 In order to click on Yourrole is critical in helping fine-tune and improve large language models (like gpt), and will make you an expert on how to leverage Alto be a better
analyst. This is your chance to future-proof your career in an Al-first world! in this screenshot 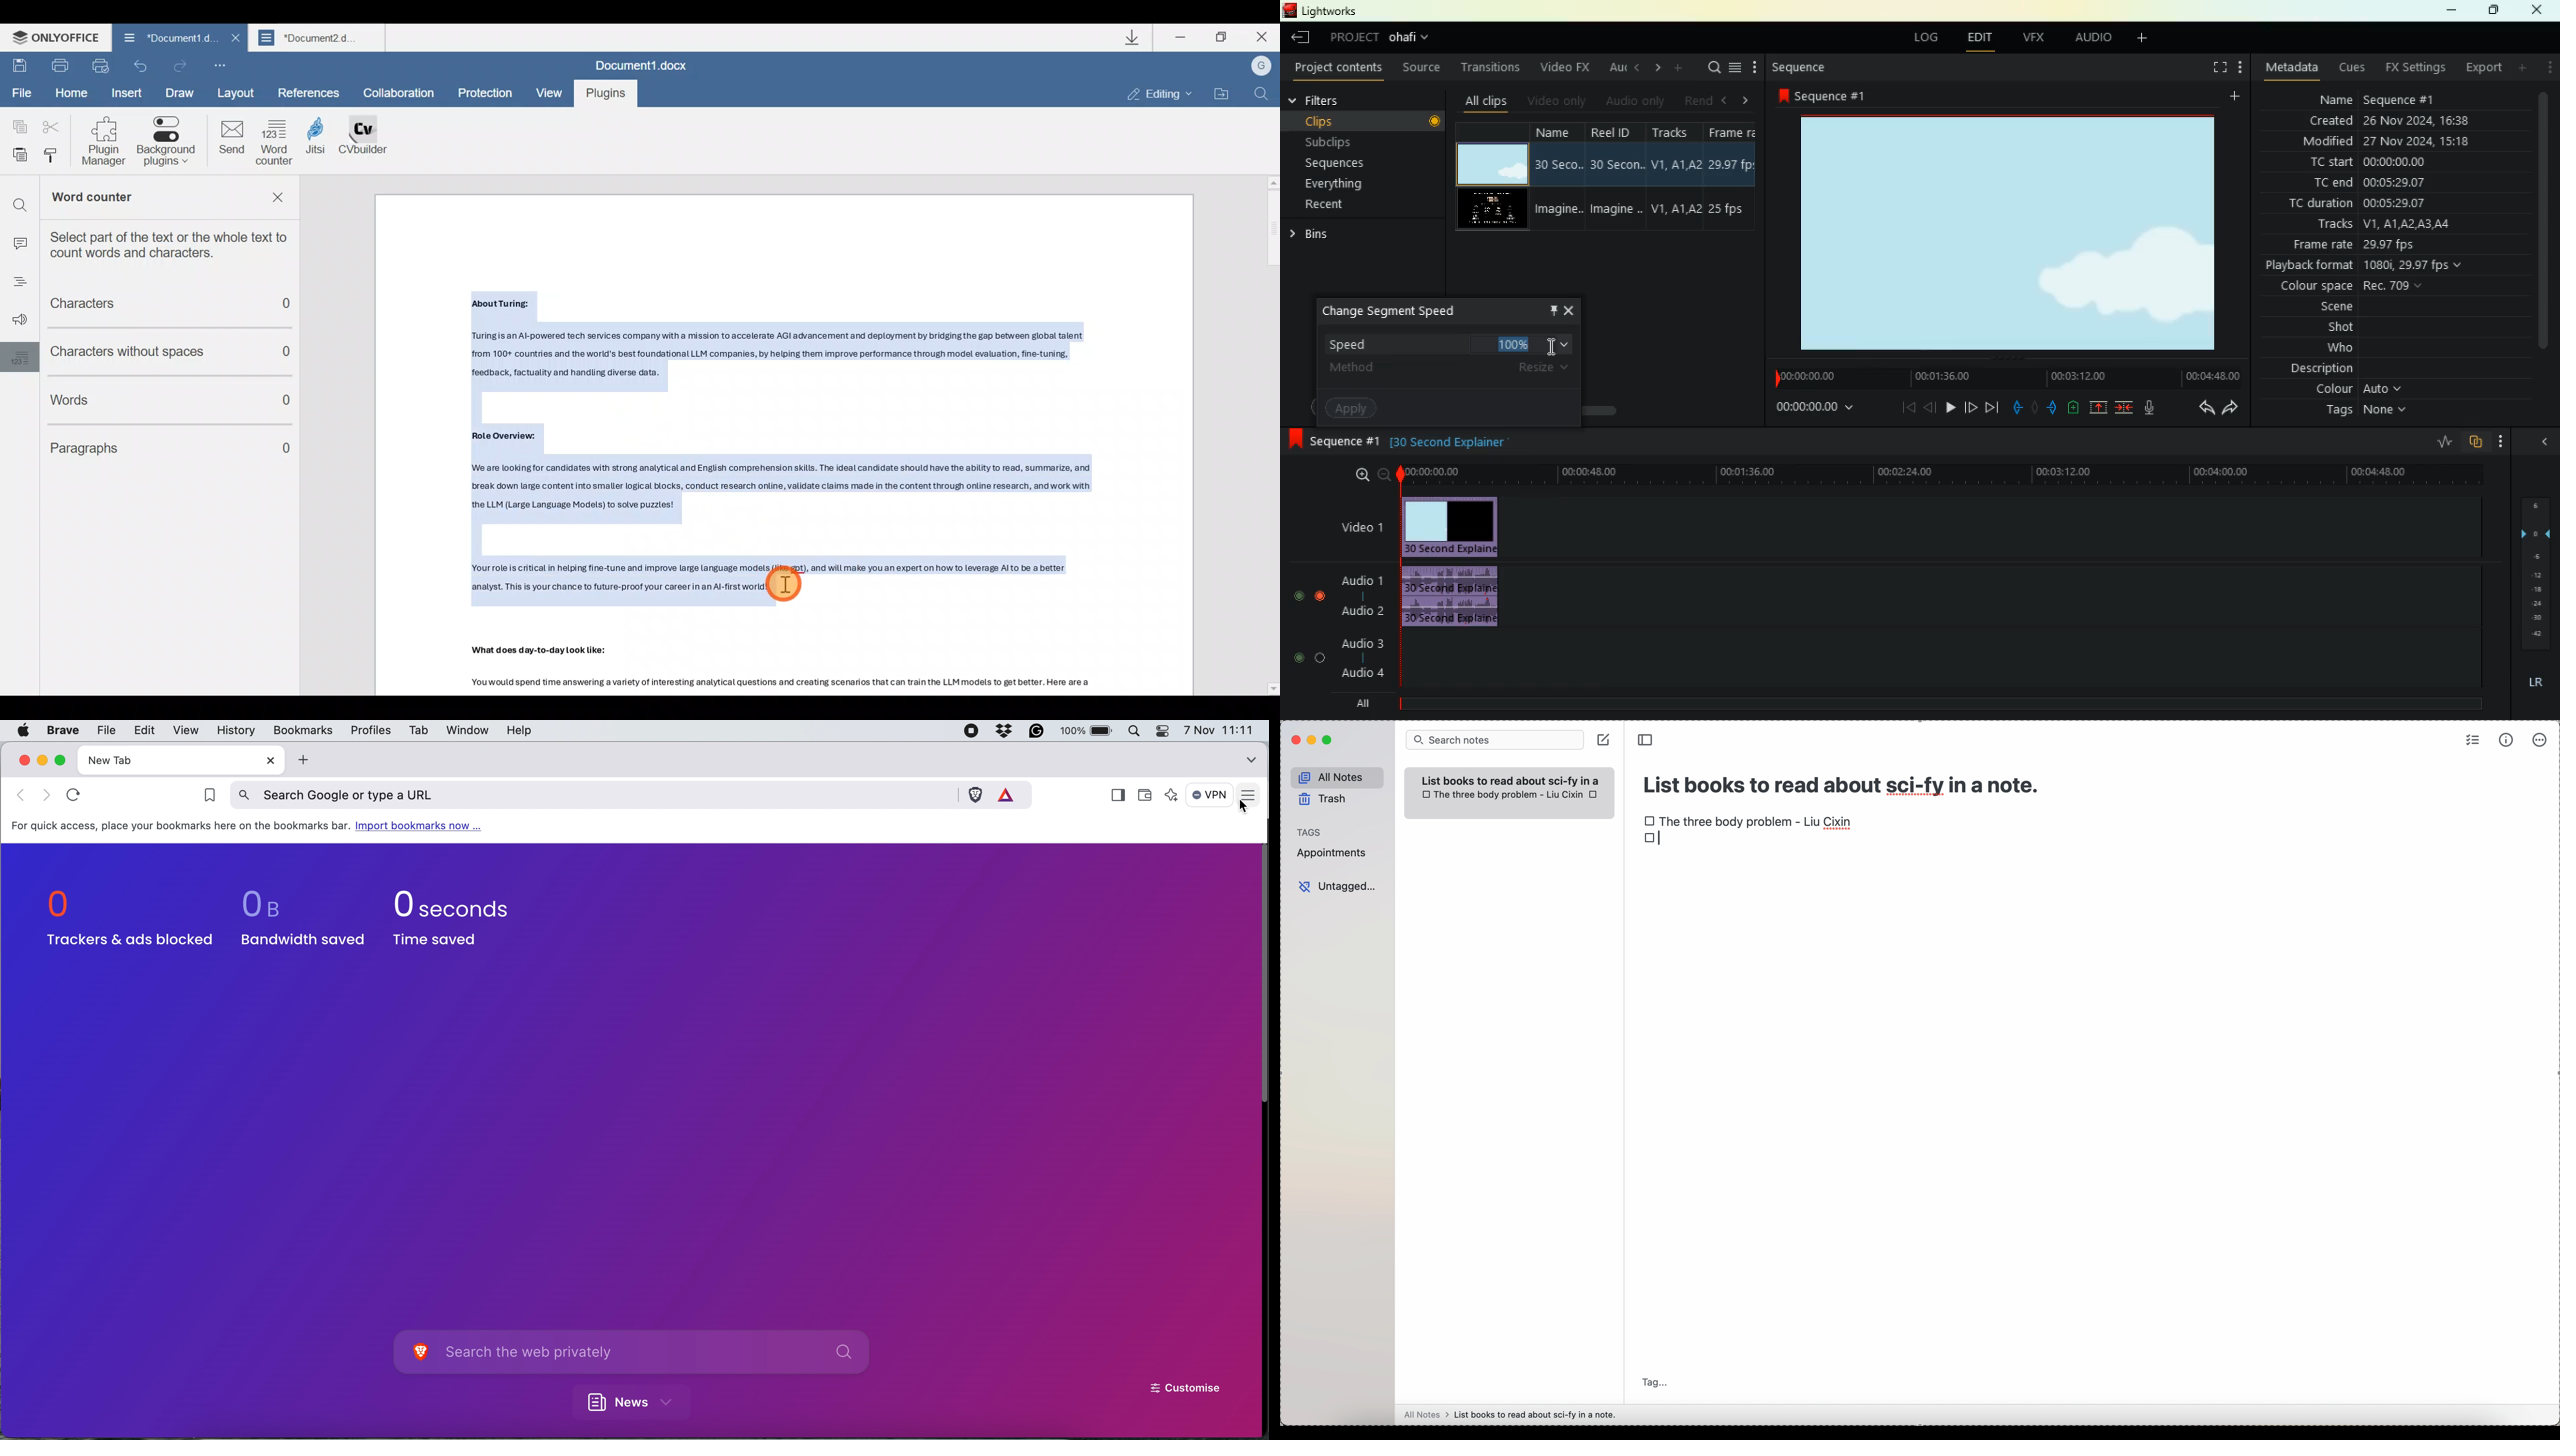, I will do `click(793, 584)`.